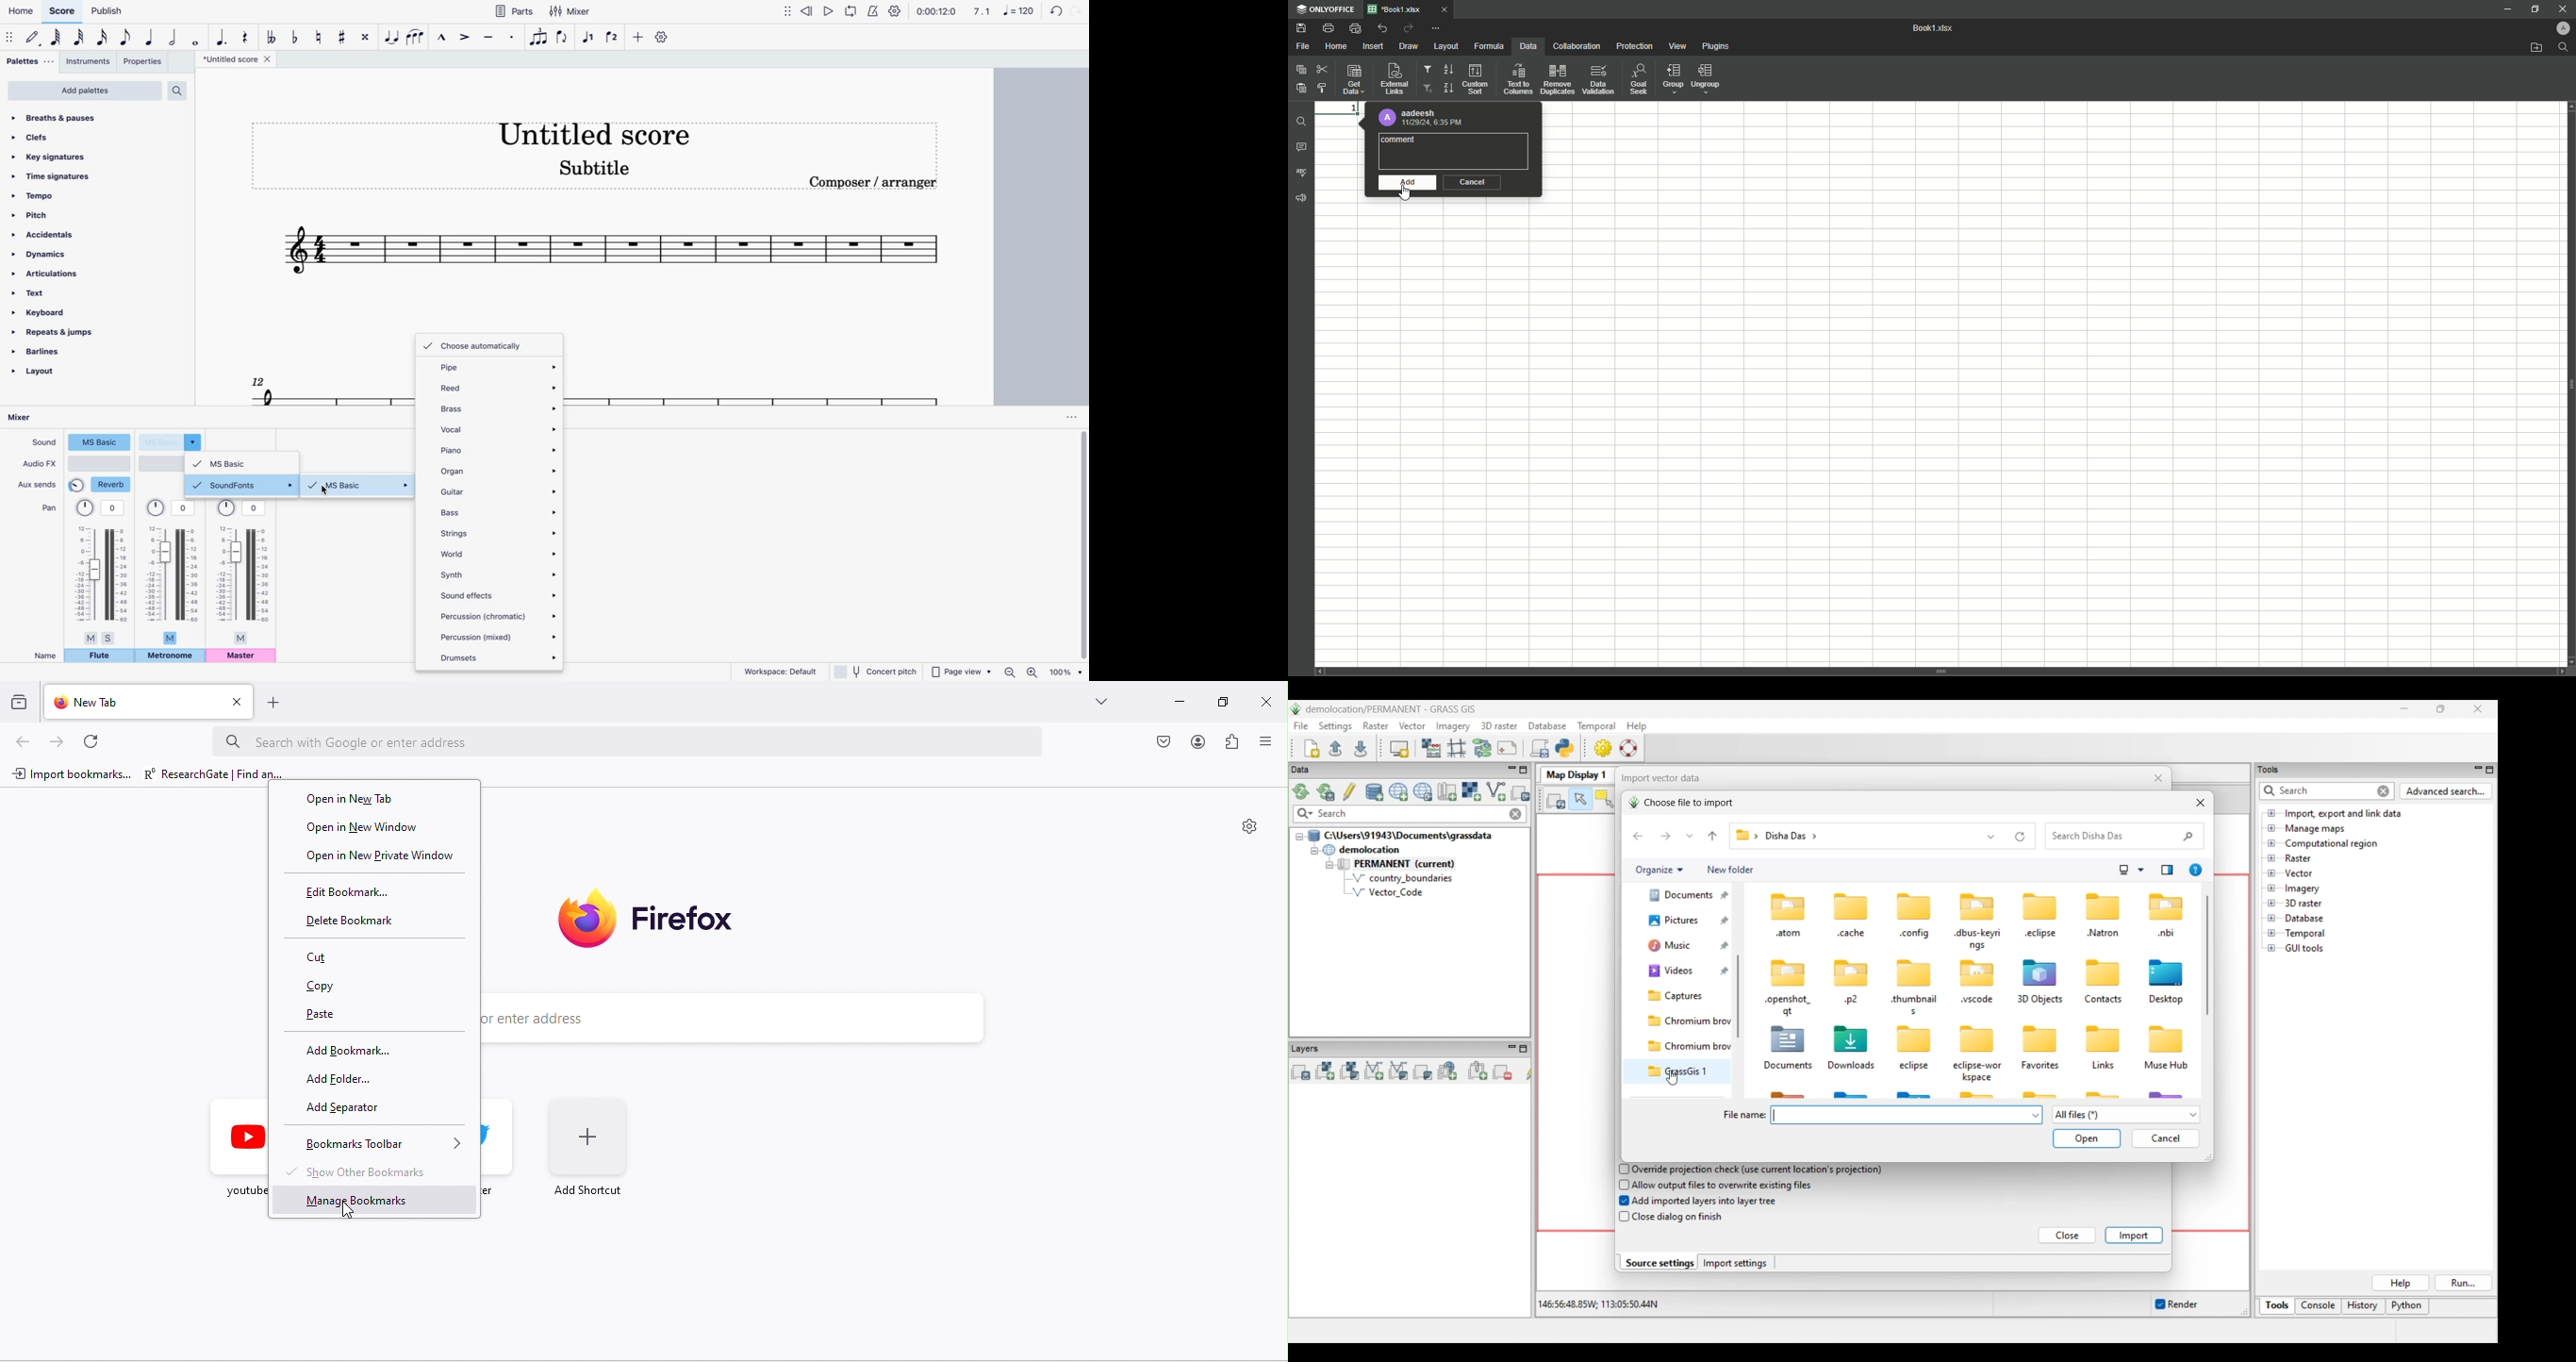 The width and height of the screenshot is (2576, 1372). Describe the element at coordinates (595, 130) in the screenshot. I see `score title` at that location.